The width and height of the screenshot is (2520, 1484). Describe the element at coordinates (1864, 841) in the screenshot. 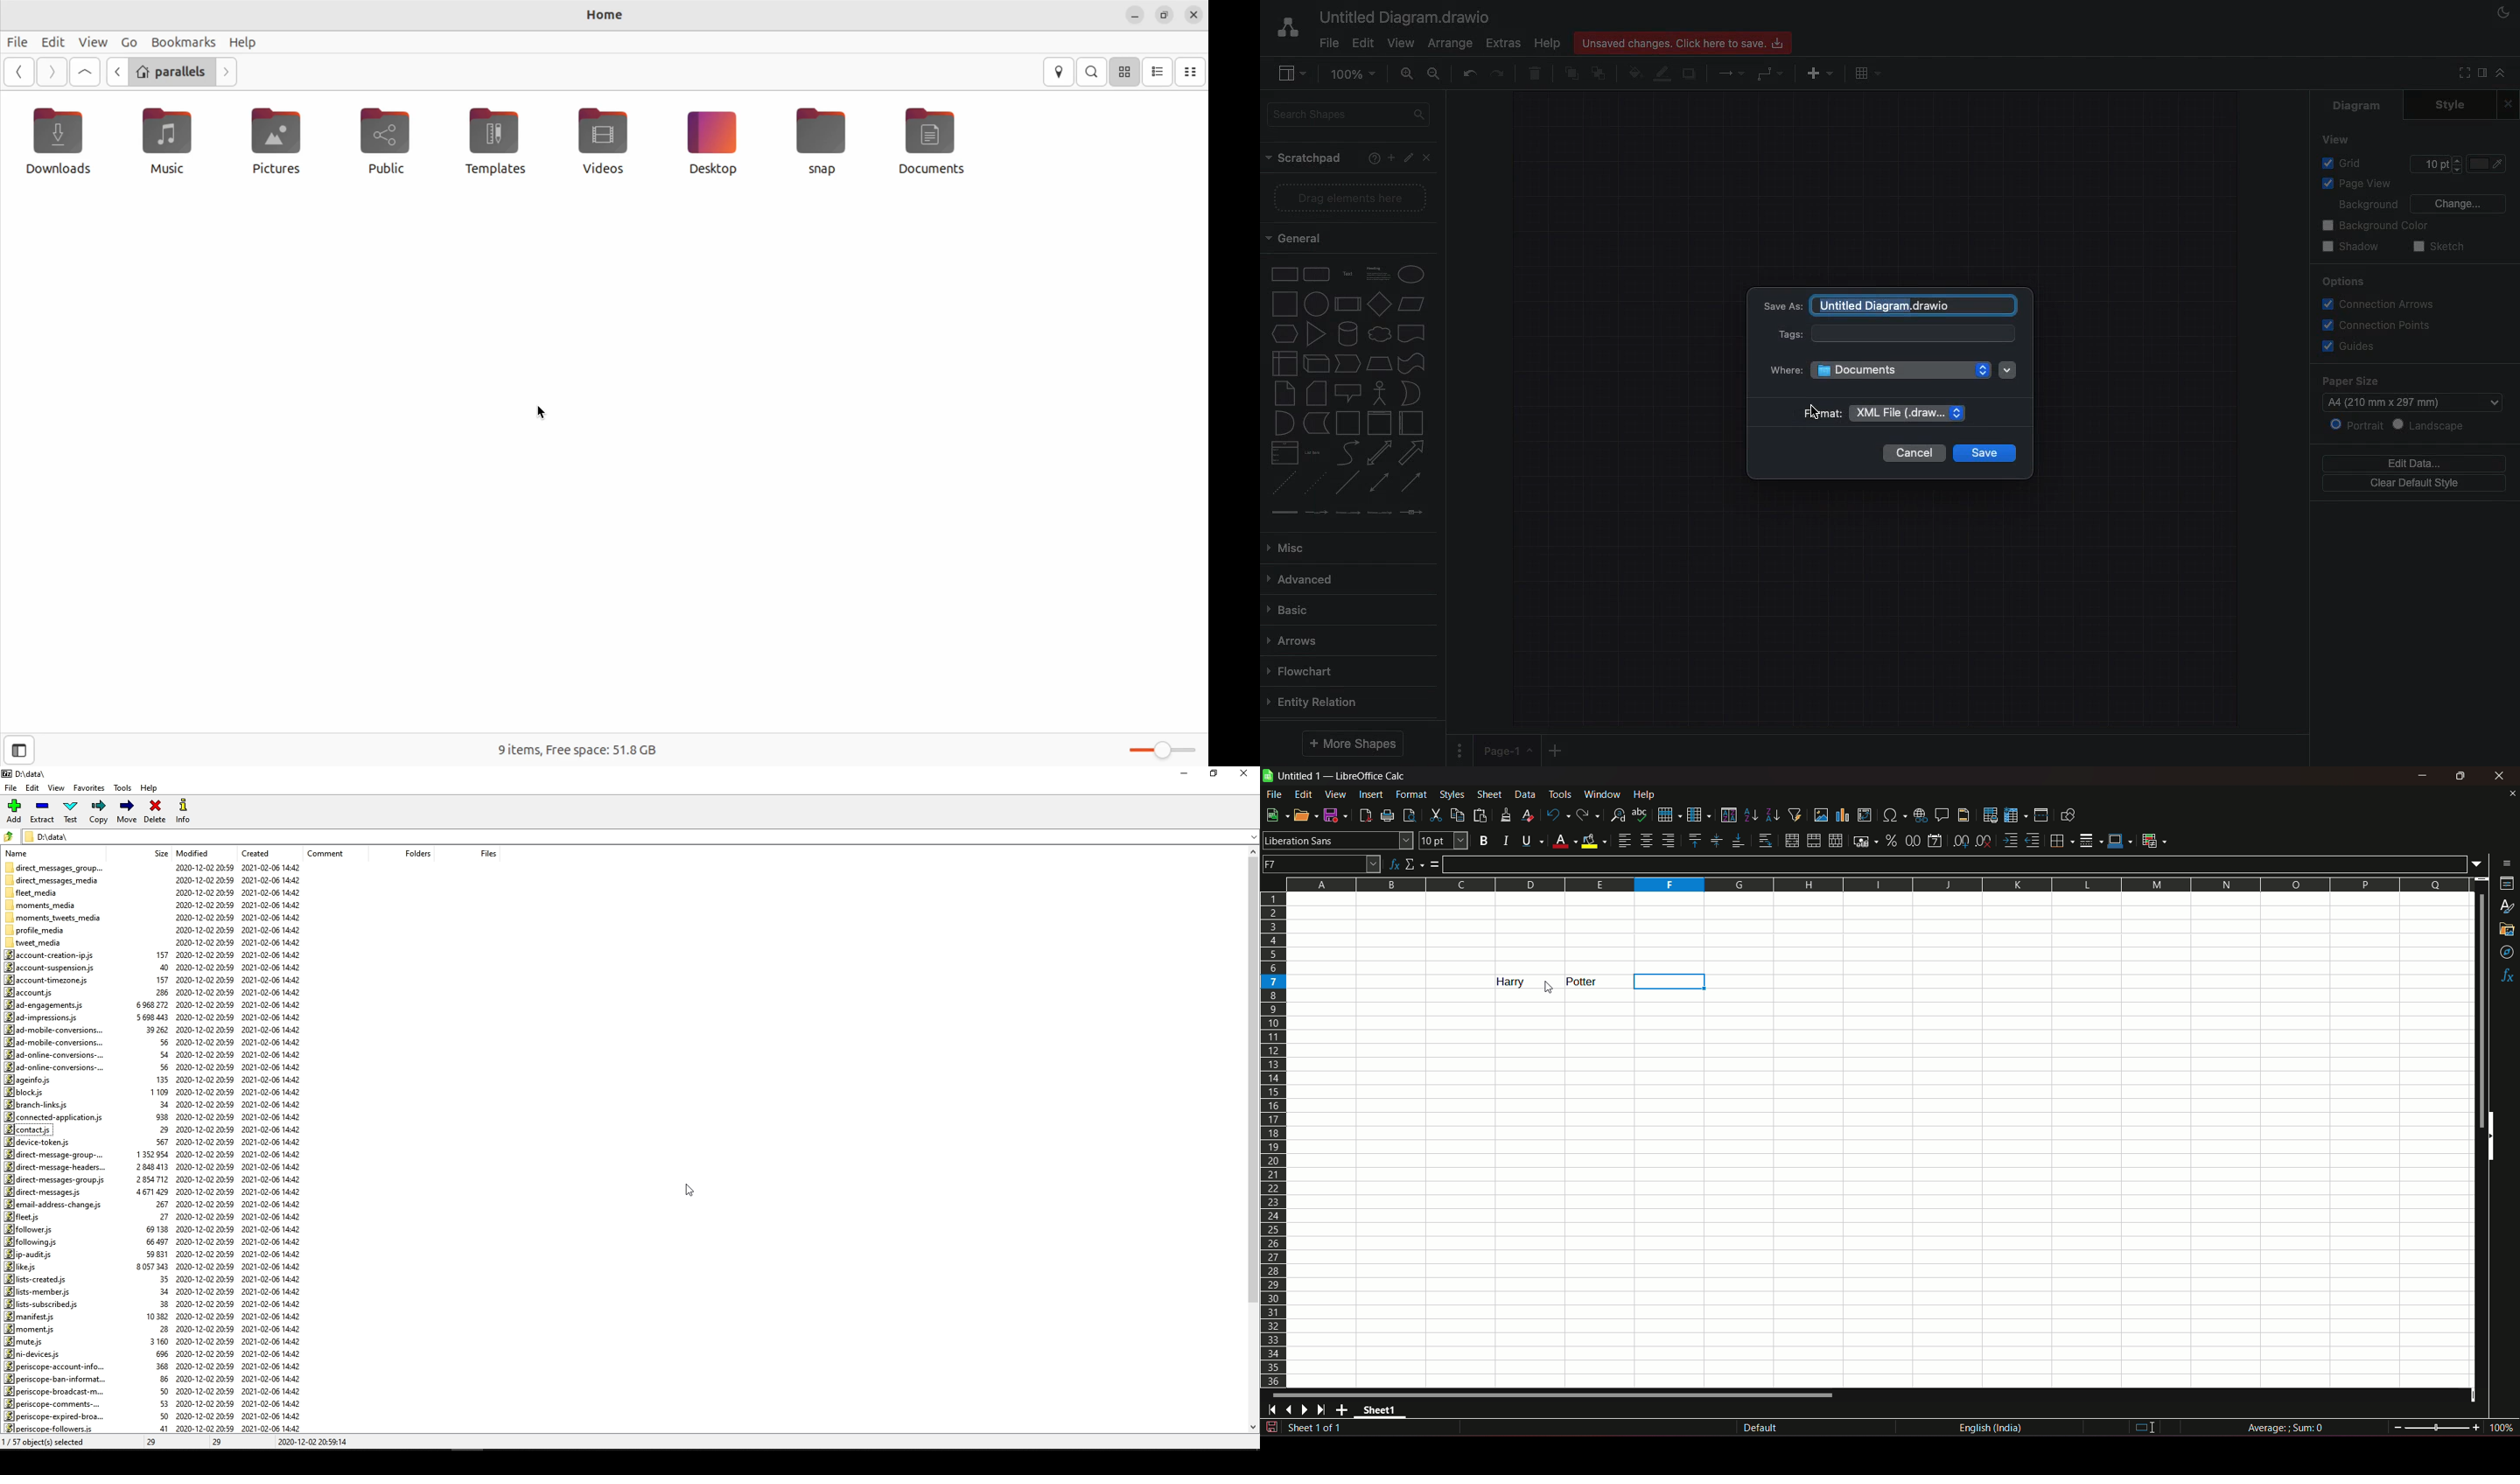

I see `format as currency` at that location.